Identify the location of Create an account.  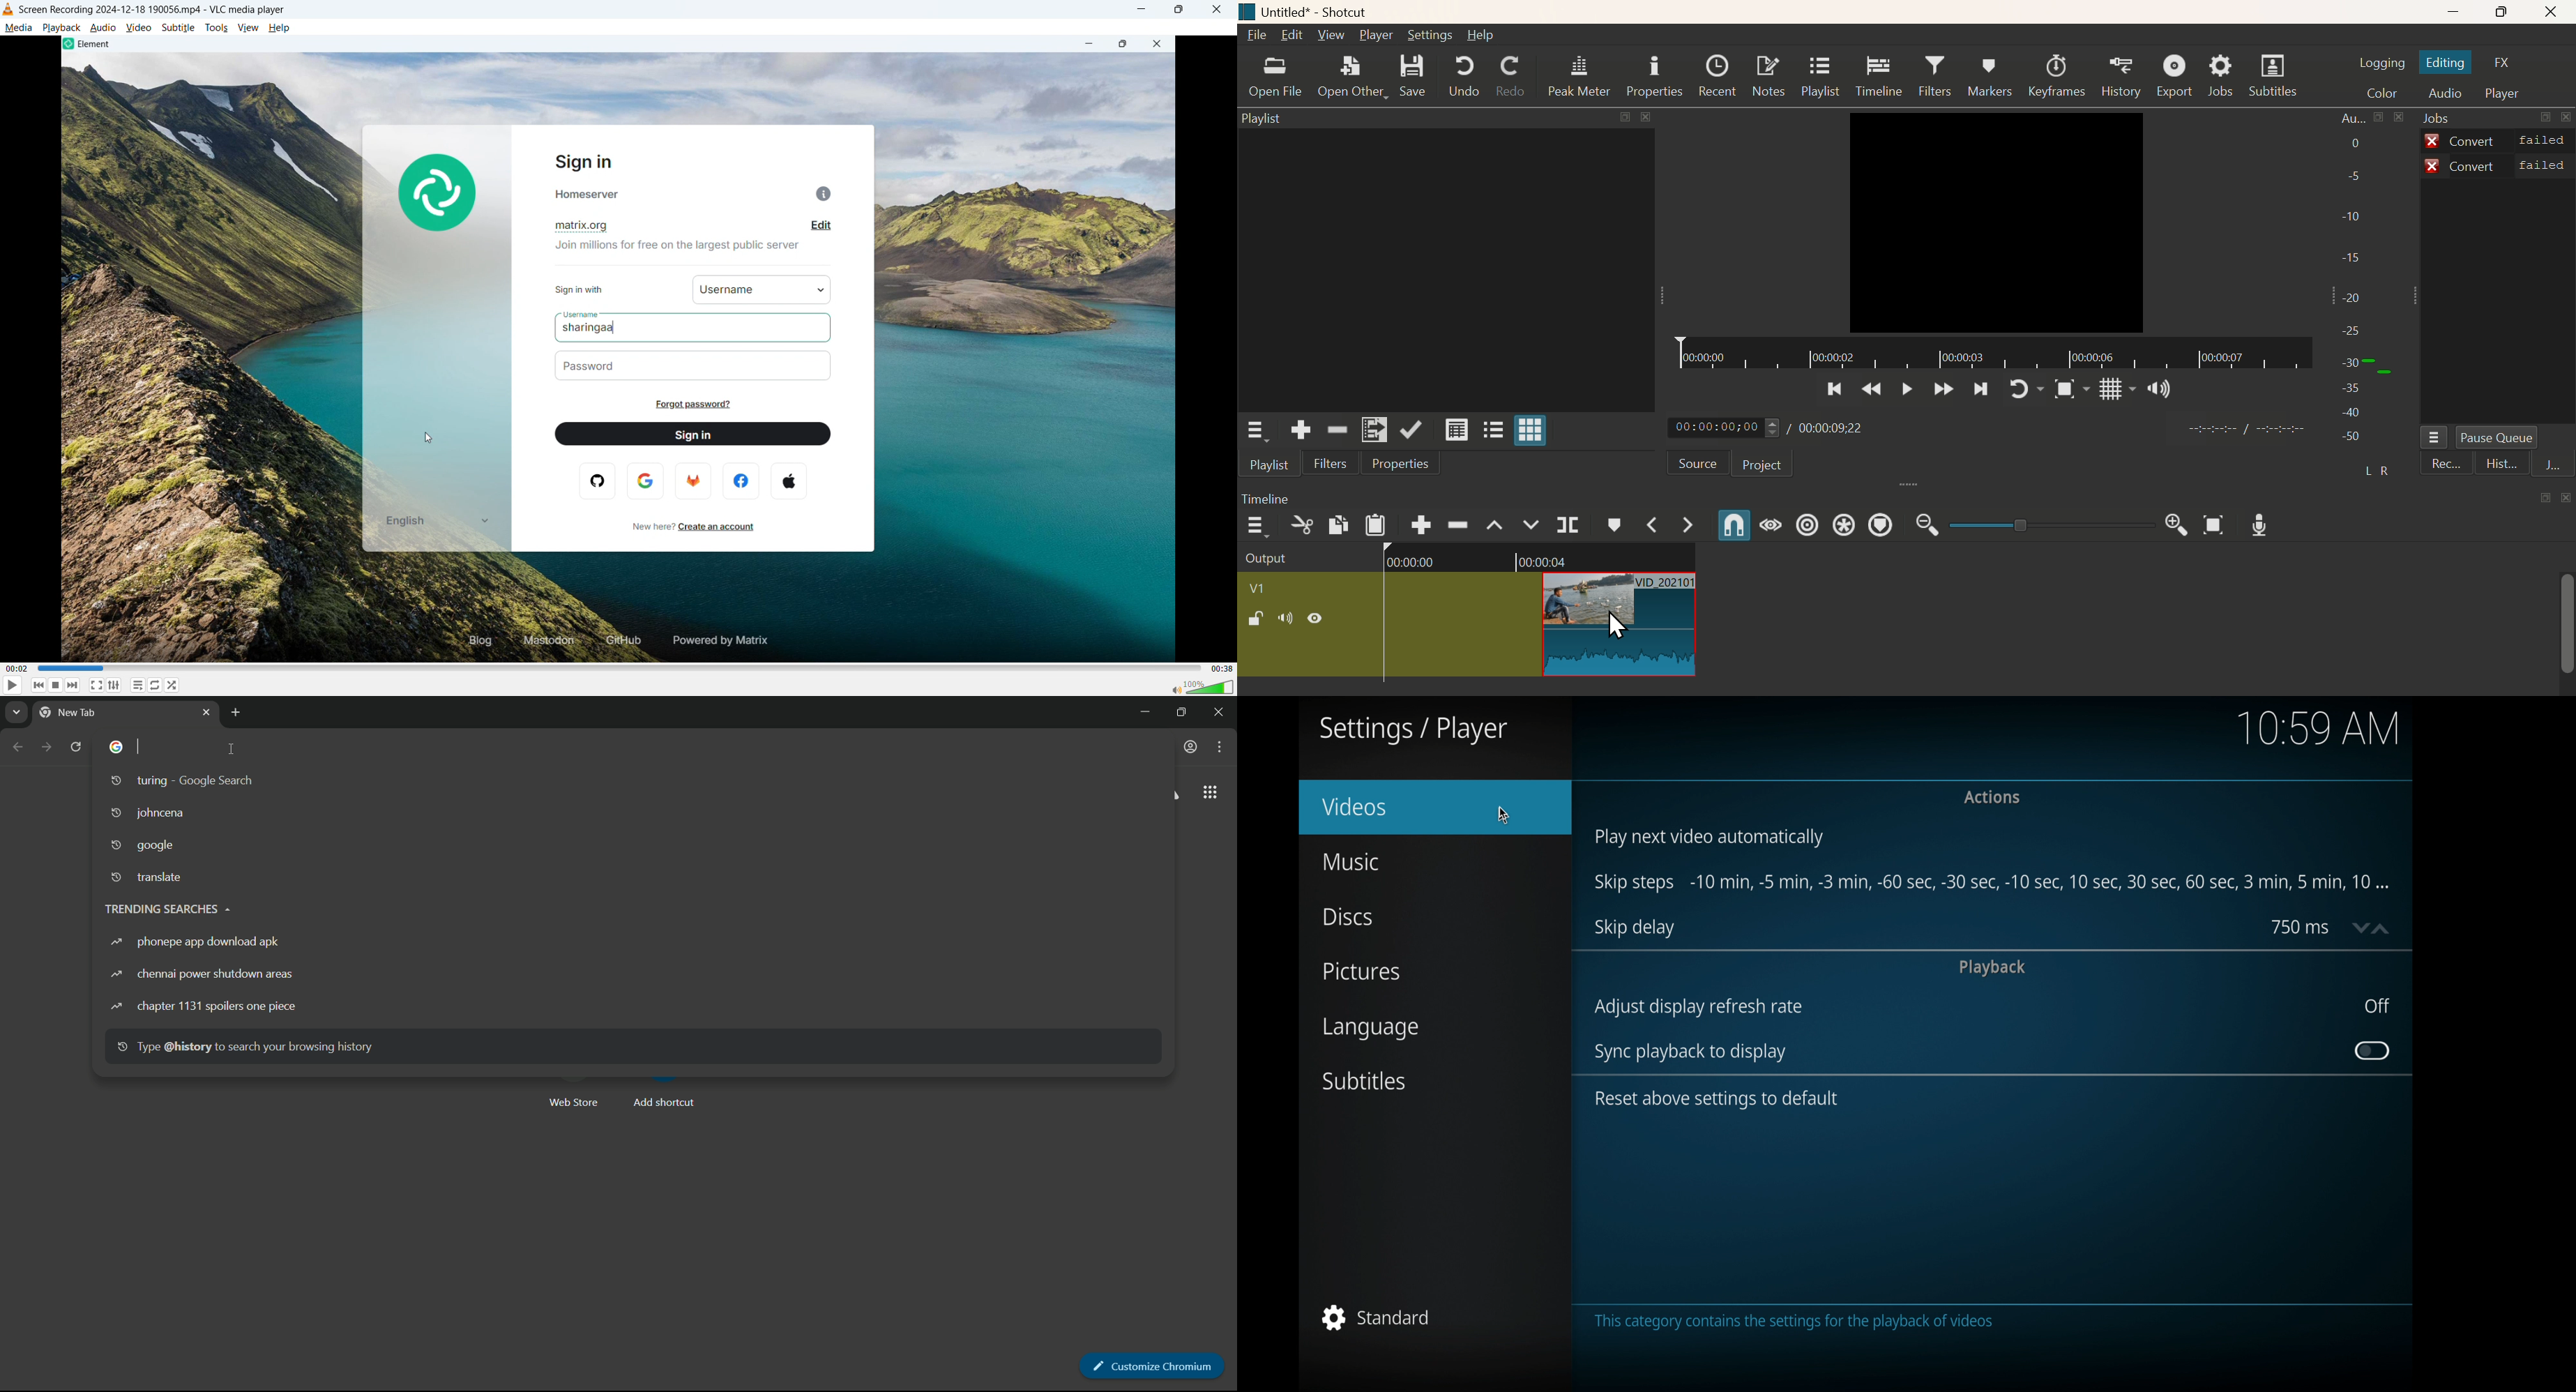
(722, 527).